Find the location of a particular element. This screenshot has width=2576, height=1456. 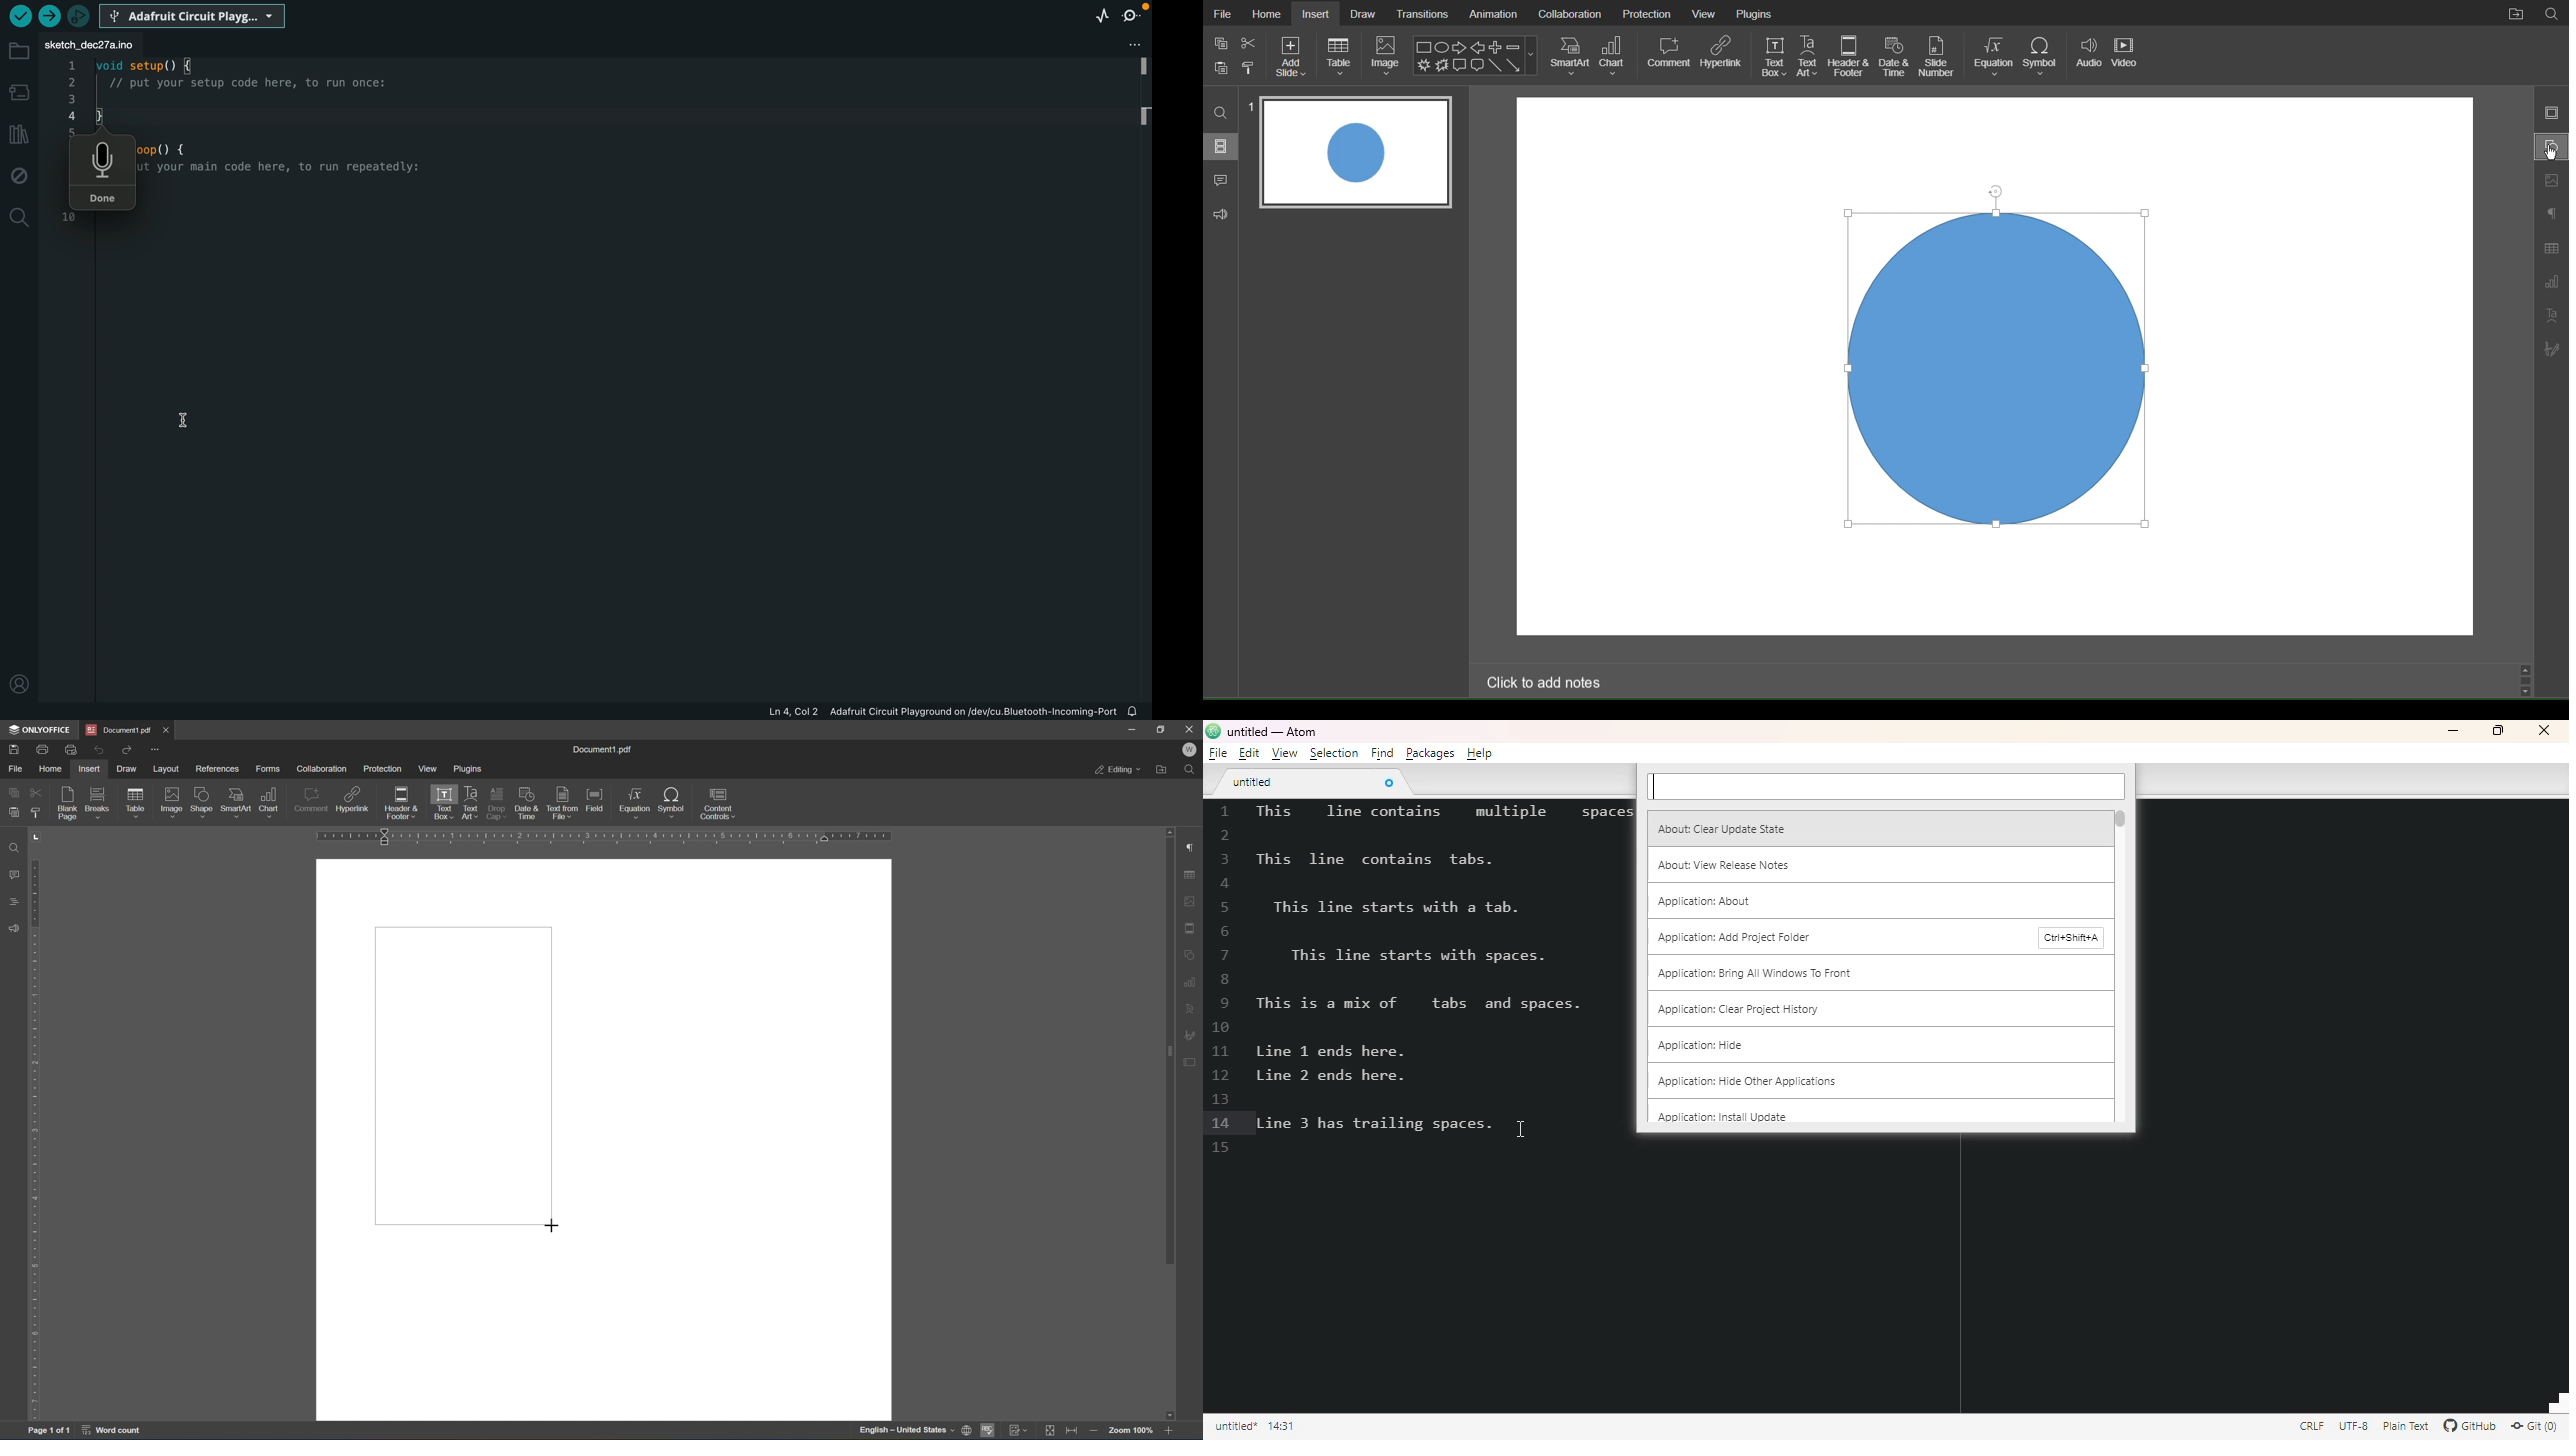

Find is located at coordinates (16, 849).